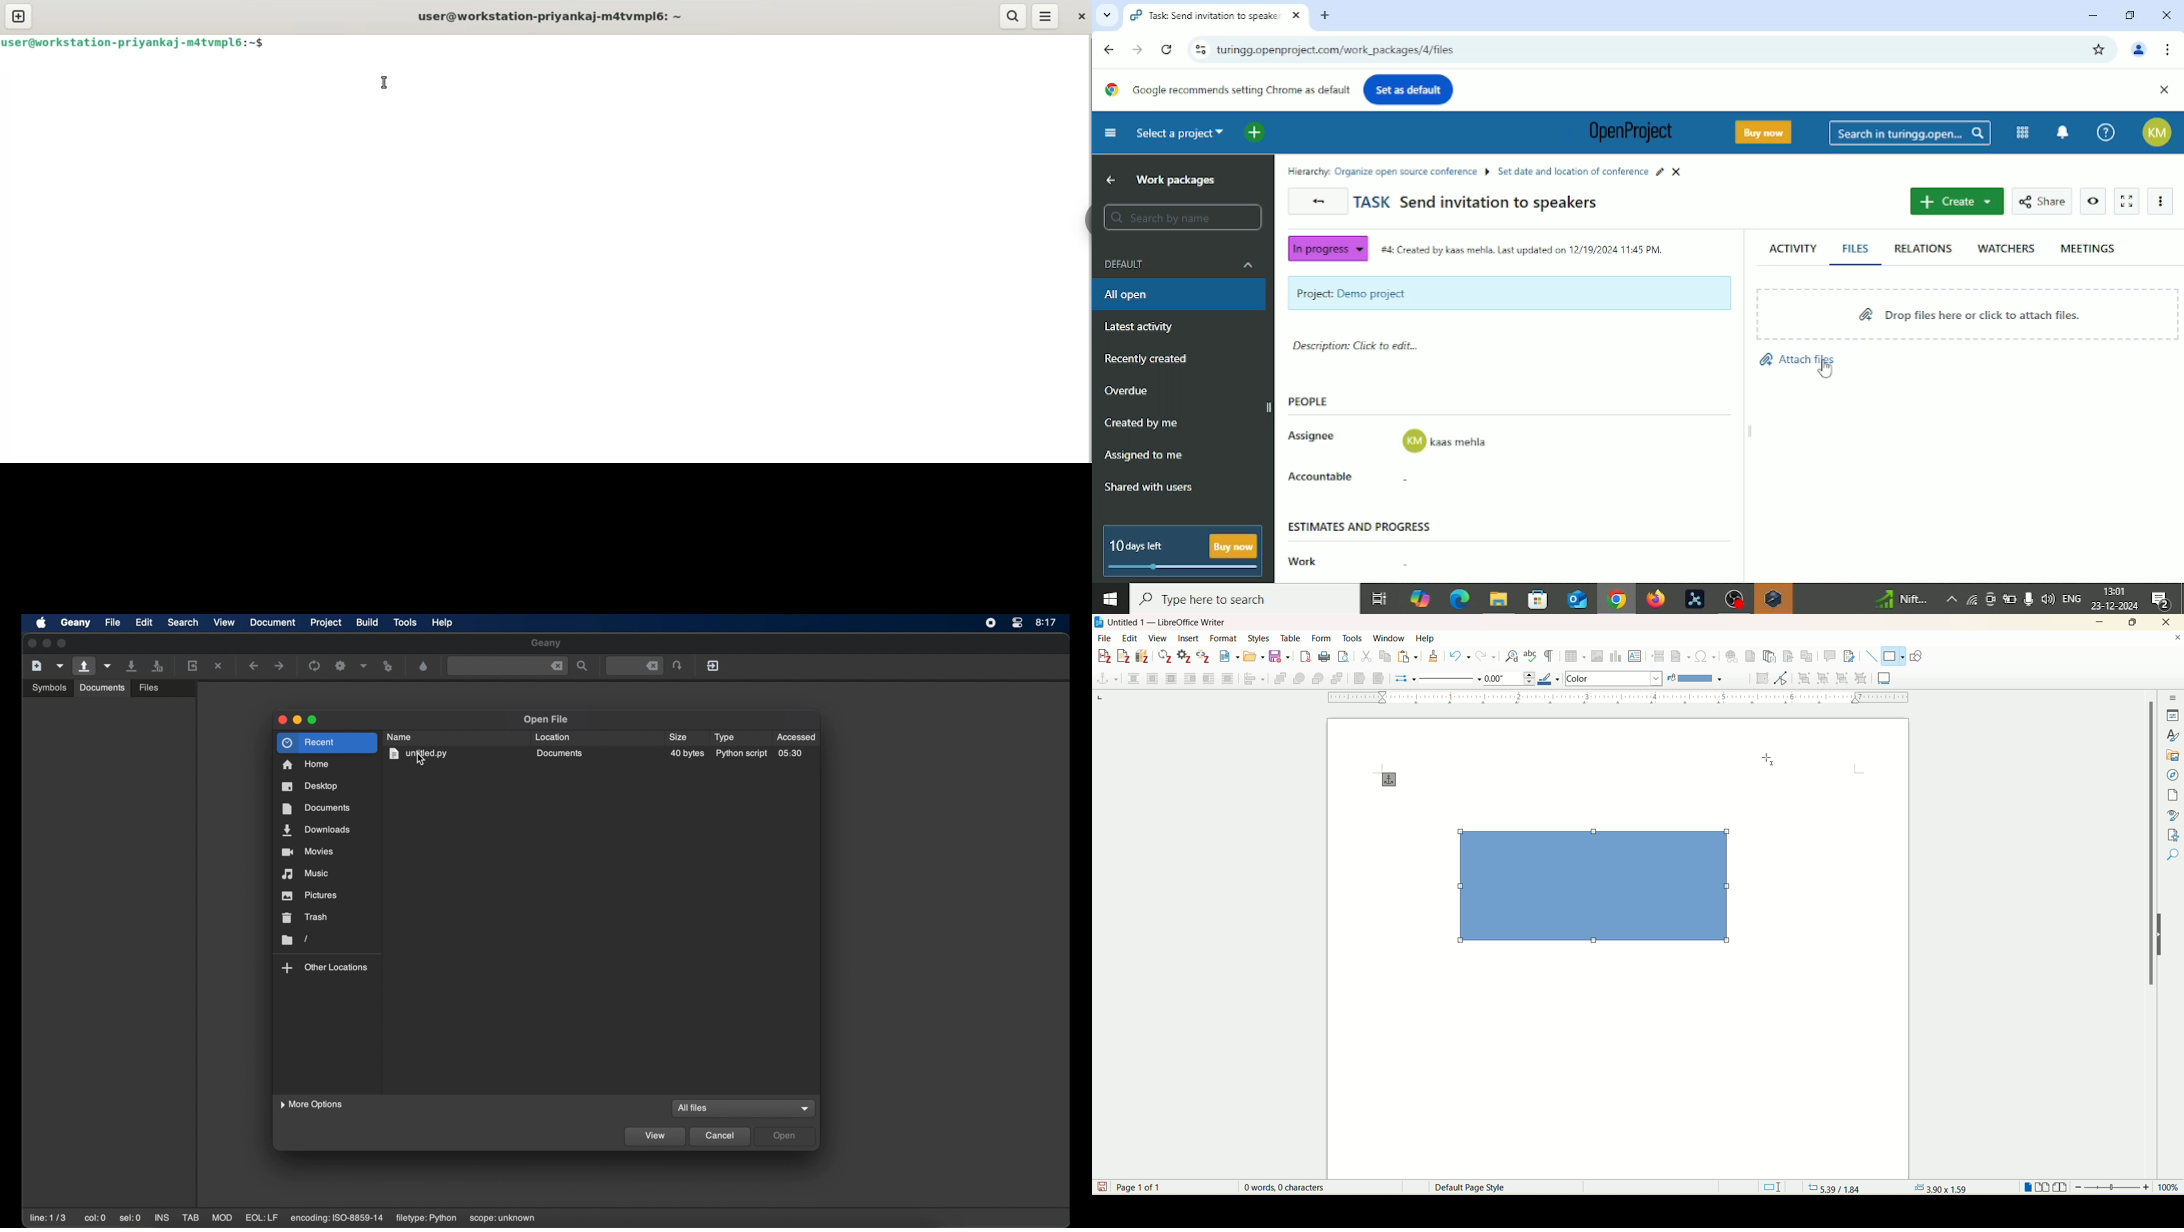  I want to click on toggle point edit mode, so click(1783, 679).